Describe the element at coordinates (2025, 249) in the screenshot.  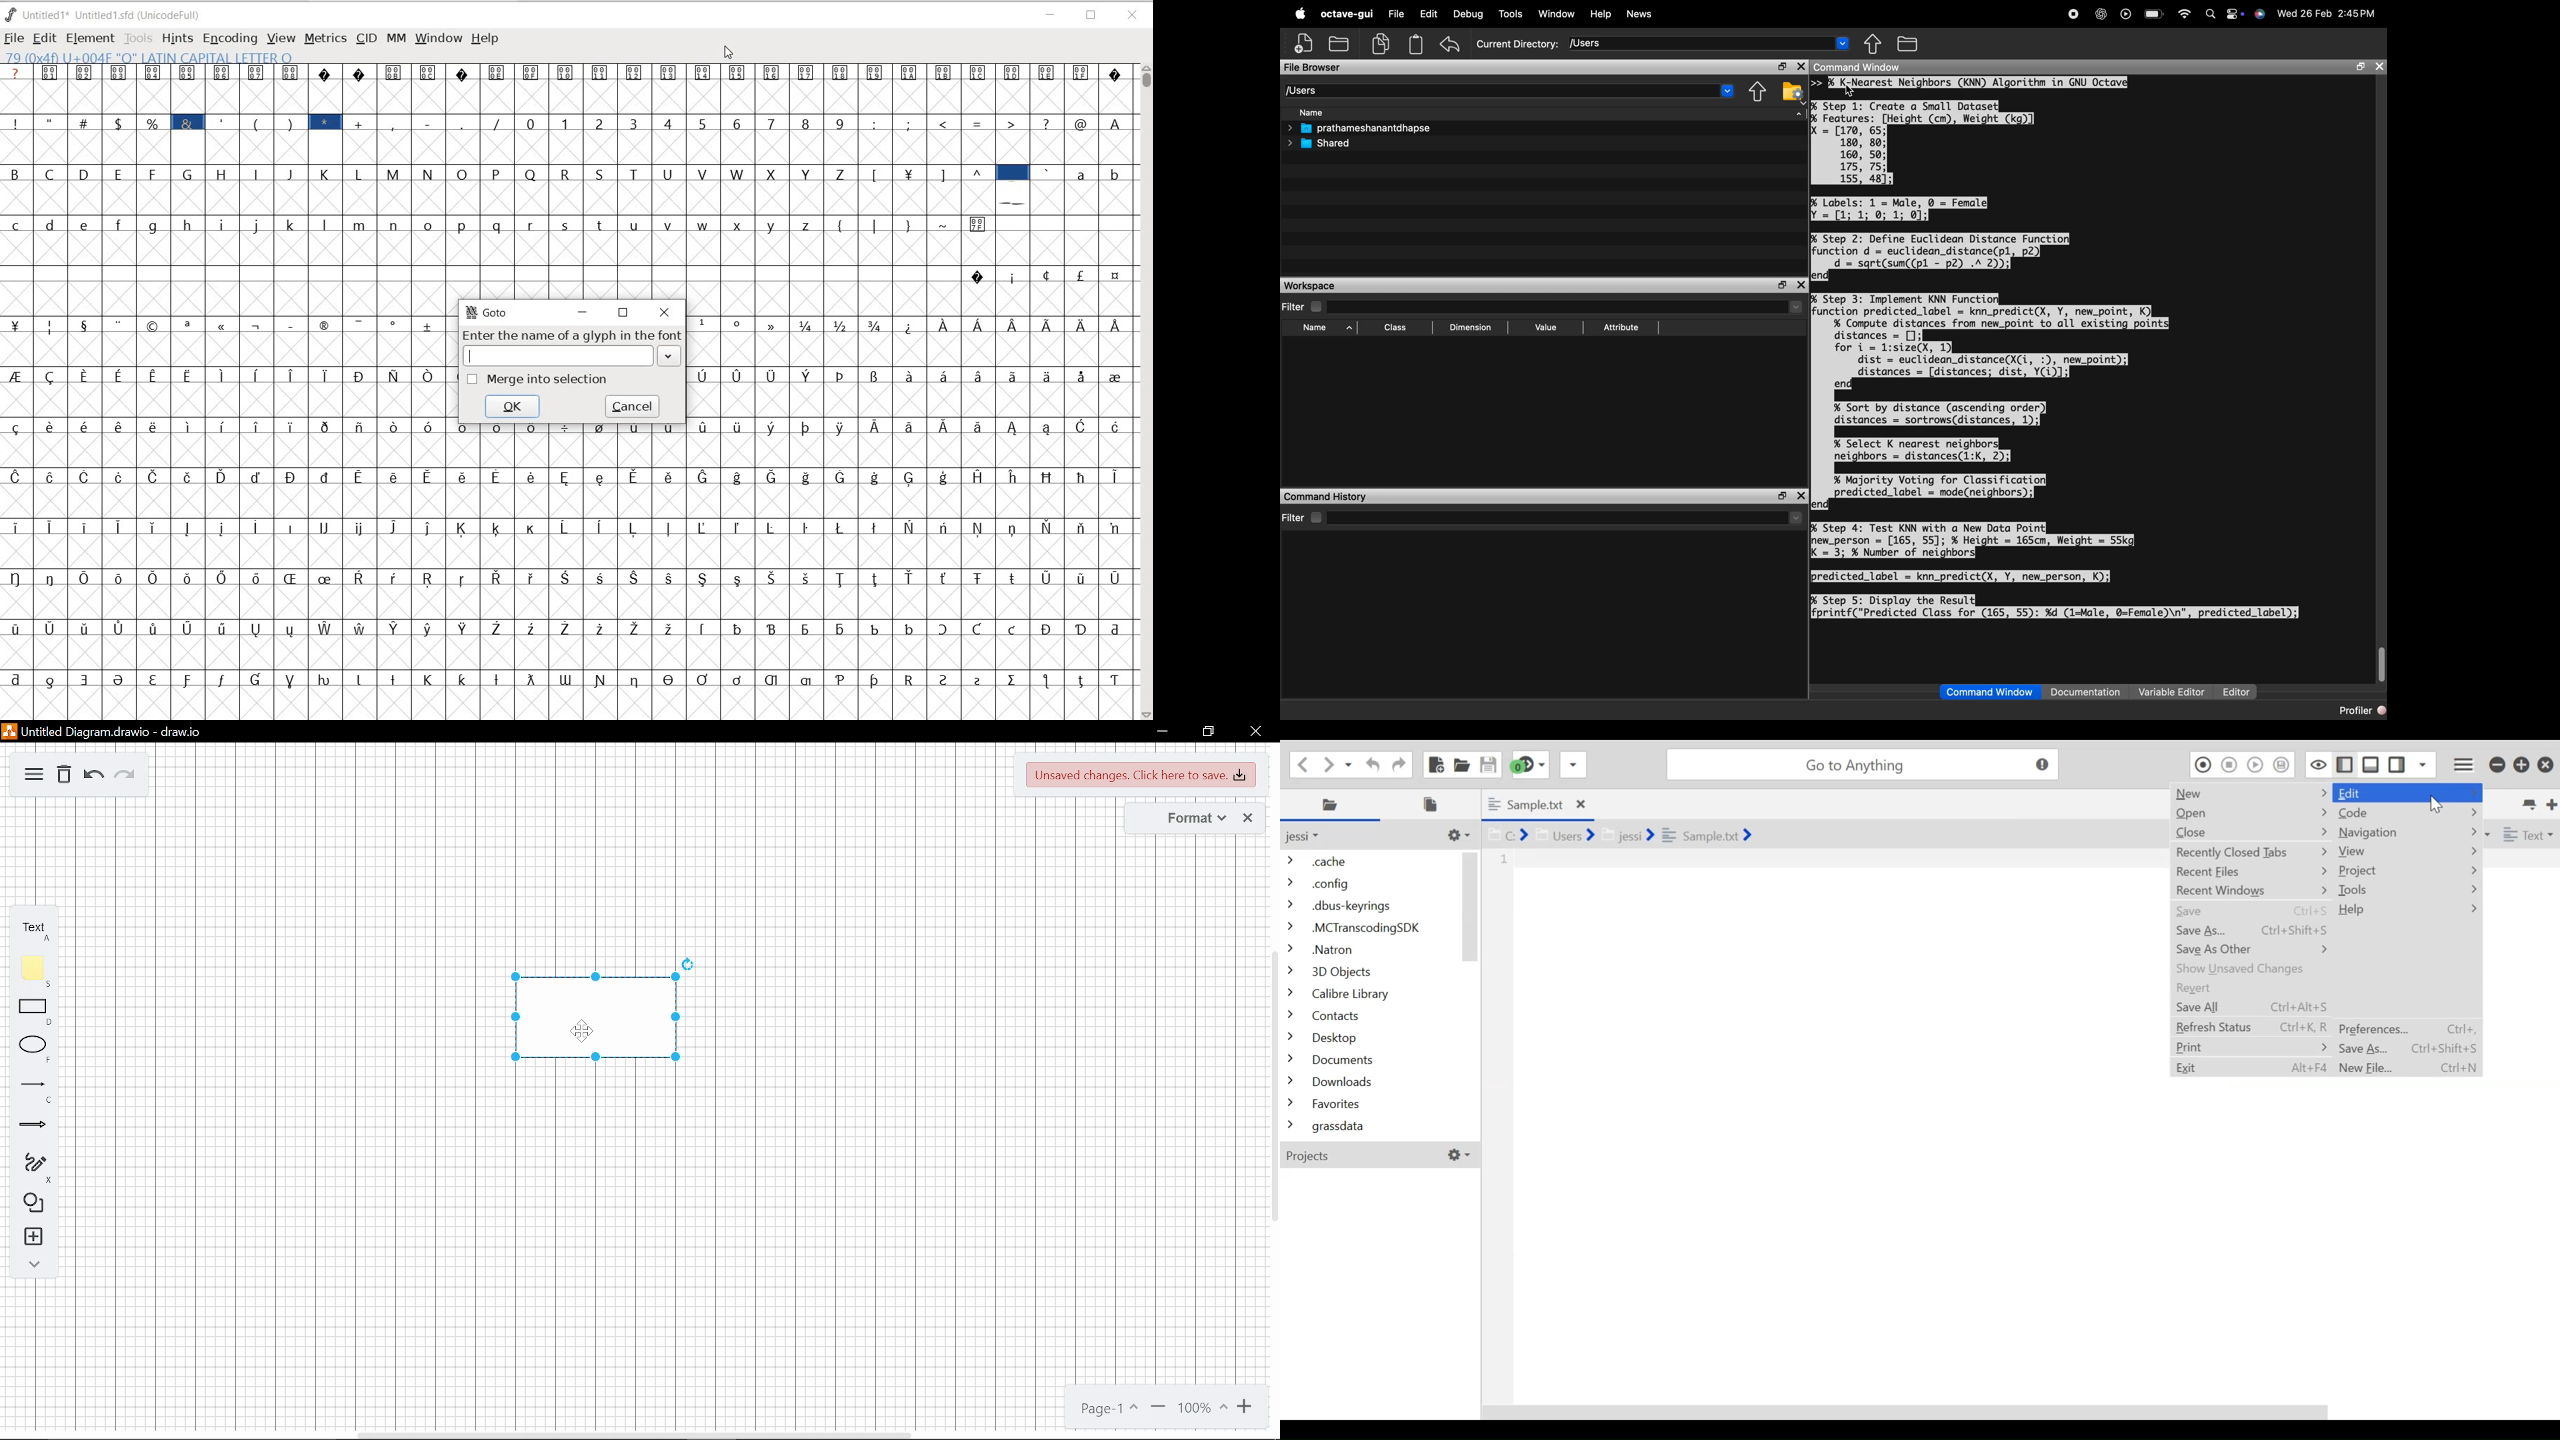
I see `>>
% Step 1: Create a Small Dataset]
% Features: [Height (cm), Weight (kg)]
= [170, 65;
180, 80;
160, 50;
175, 75;
155, 48];
= [1; 1: 9: 1: 0];
% Step 2: Define Euclidean Distance Function
function d = euclidean_distance(pl, p2)
d = sgrt(sum((pl - p2) .A 2));
end]
% Step 3: Implement KNN Function
function predicted_label = knn_predict(X, Y, new_point, K)
% Compute distances from new_point to all existing point
distances = [];
for i = l:size(X, 1)
dist = euclidean_distance(X(i, :), new_point);
distances = [distances; dist, Y(i)];
end
% Sort by distance (ascending order)
distances = sortrows(distances, 1);` at that location.